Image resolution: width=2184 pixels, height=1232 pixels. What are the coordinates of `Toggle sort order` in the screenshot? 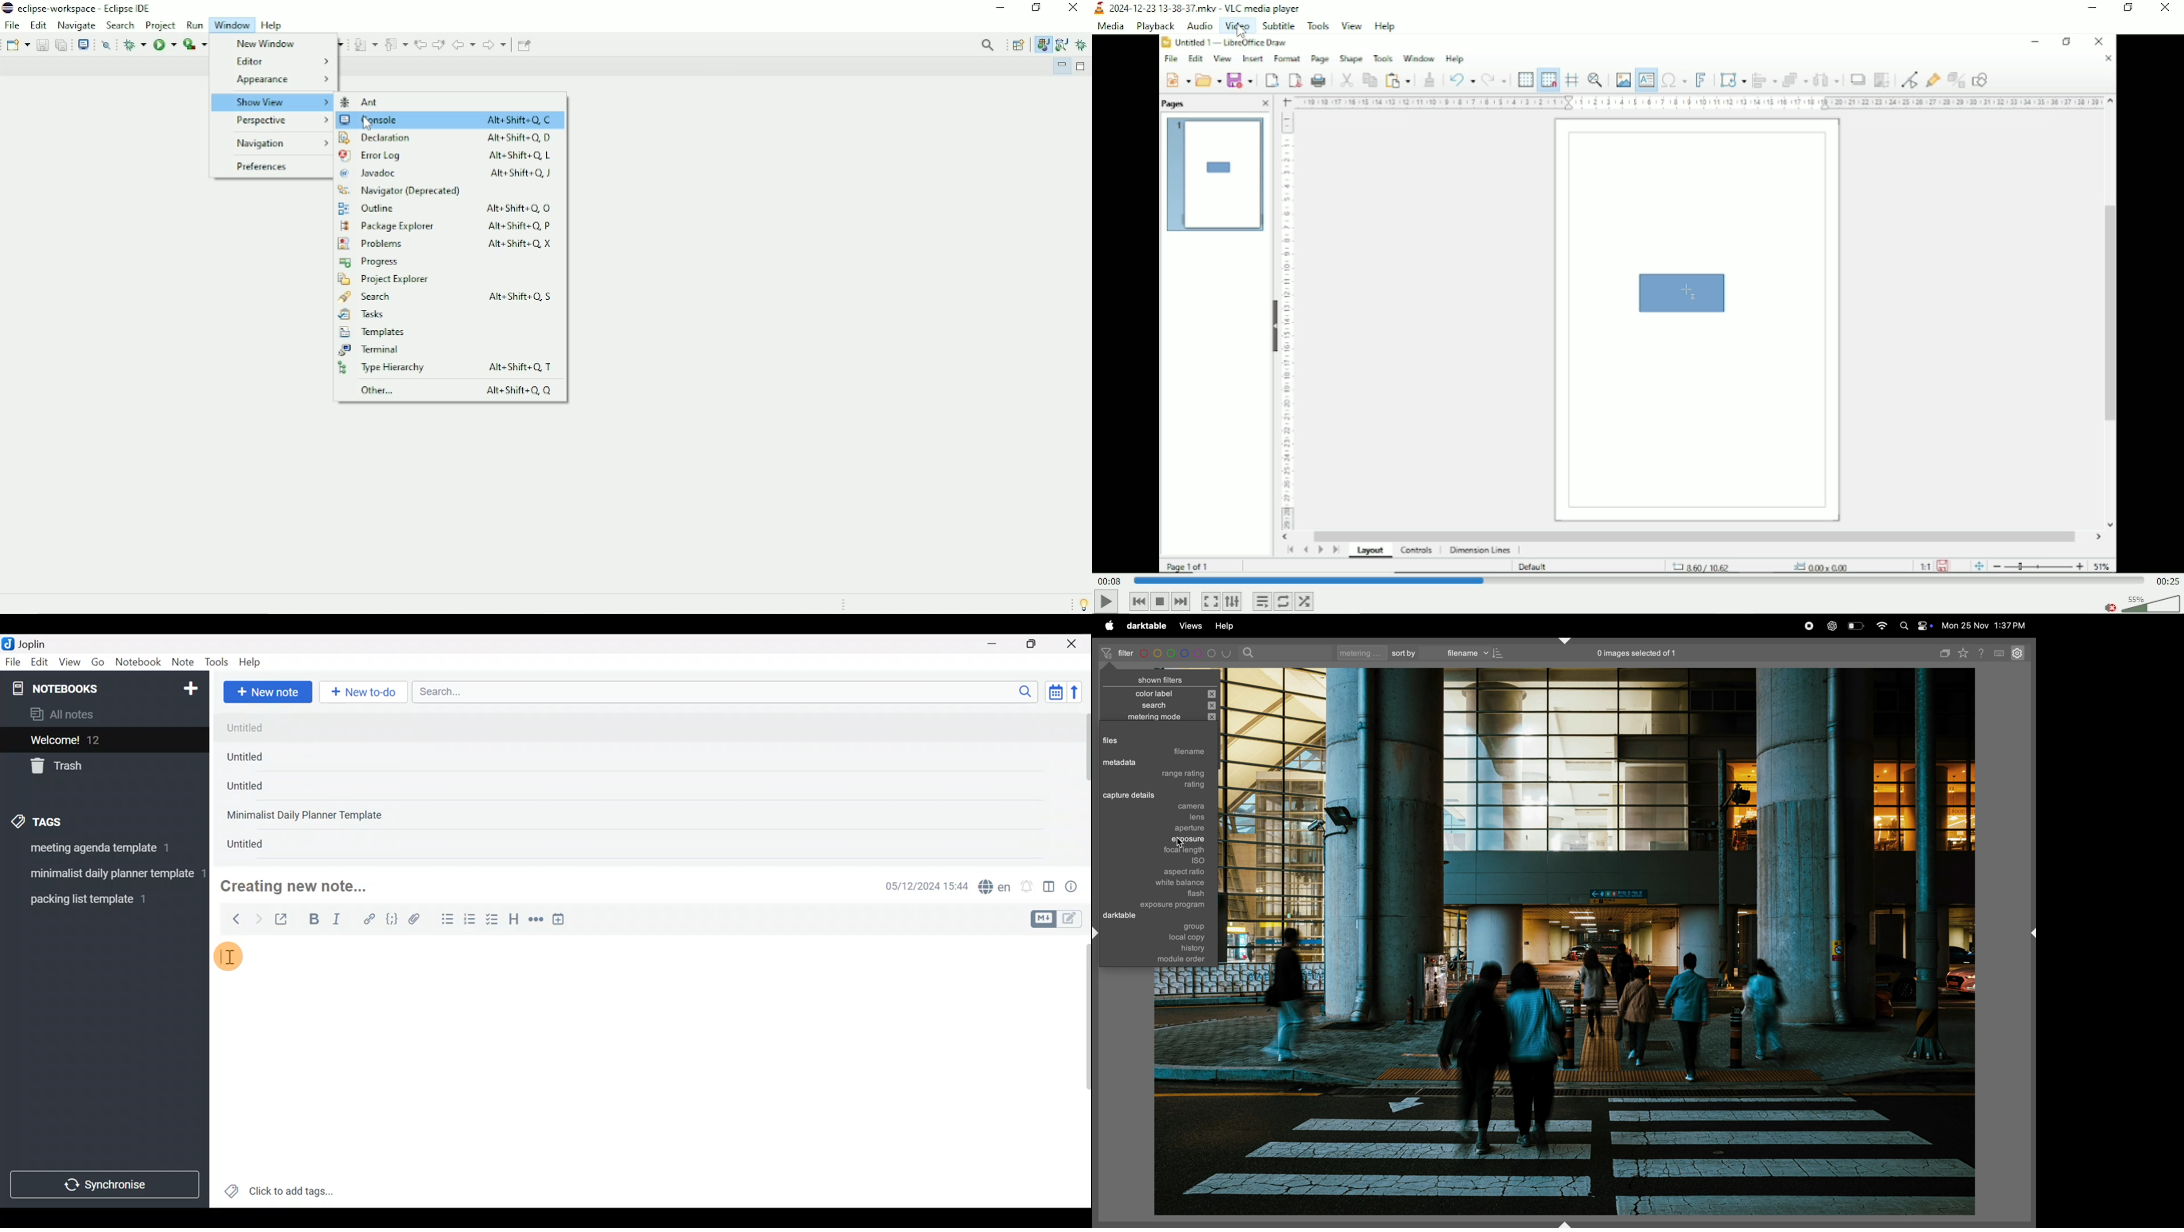 It's located at (1056, 692).